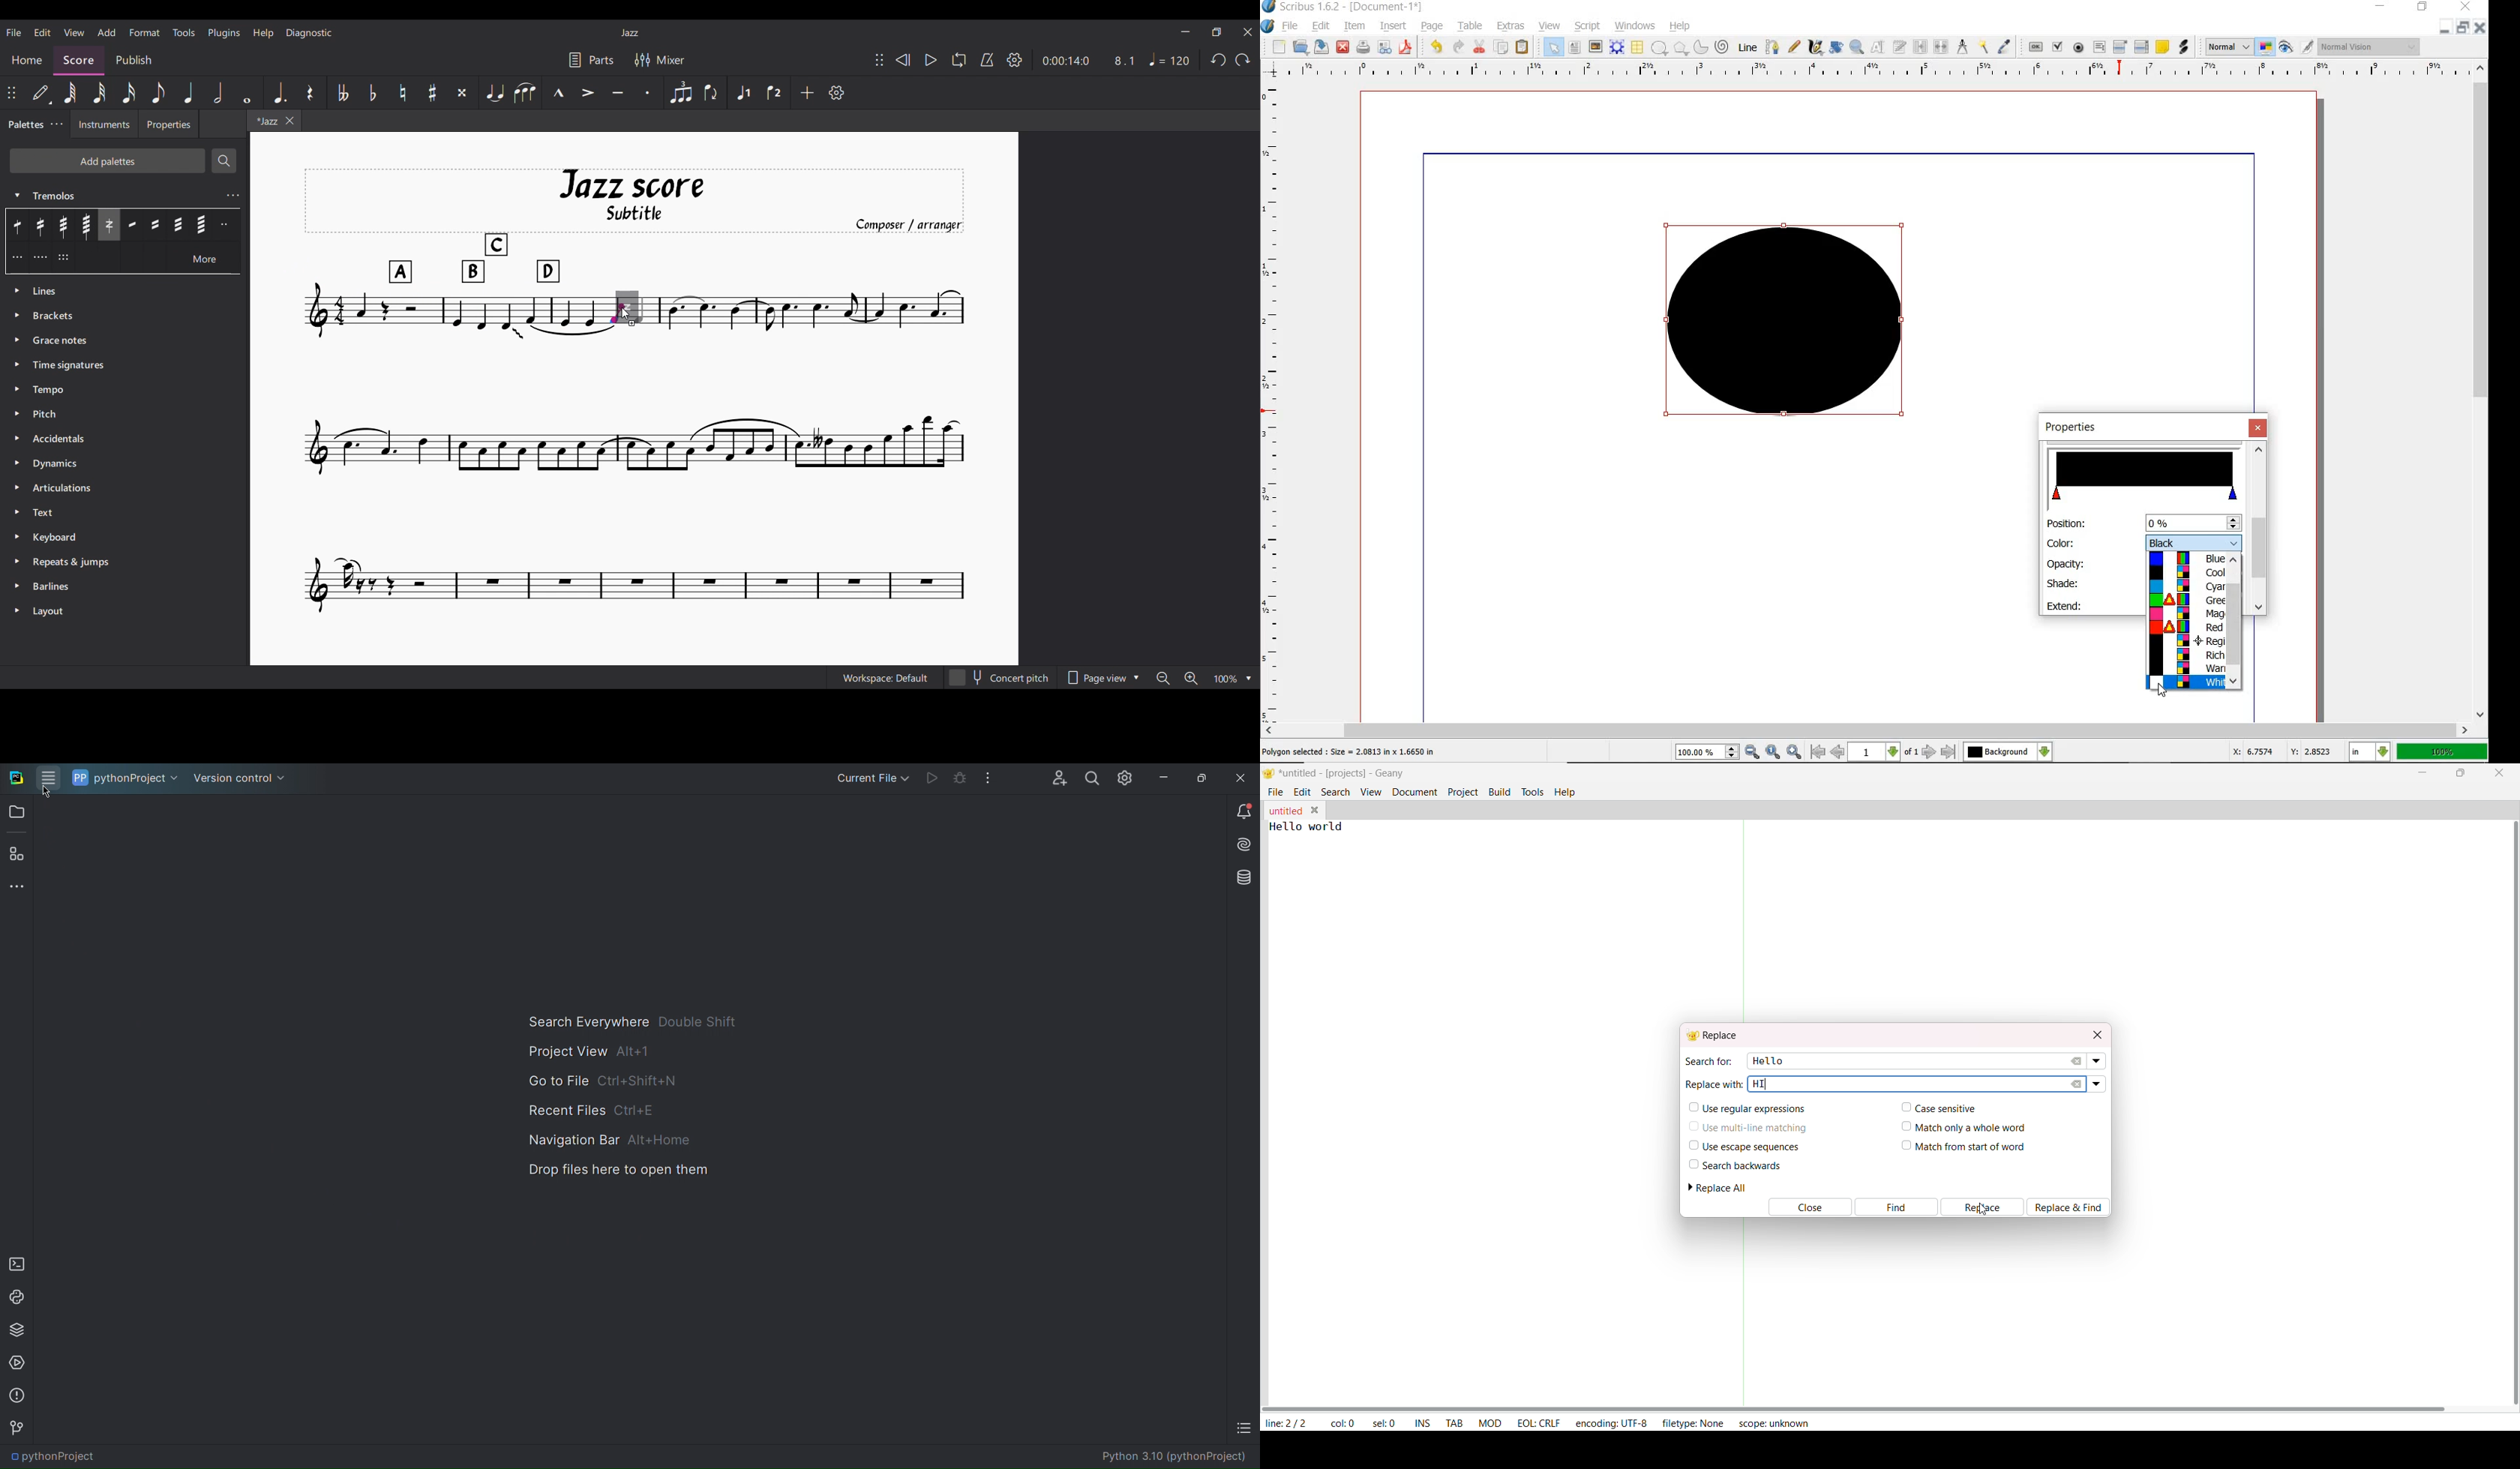 The height and width of the screenshot is (1484, 2520). Describe the element at coordinates (2079, 47) in the screenshot. I see `PDF RADIO BUTTON` at that location.